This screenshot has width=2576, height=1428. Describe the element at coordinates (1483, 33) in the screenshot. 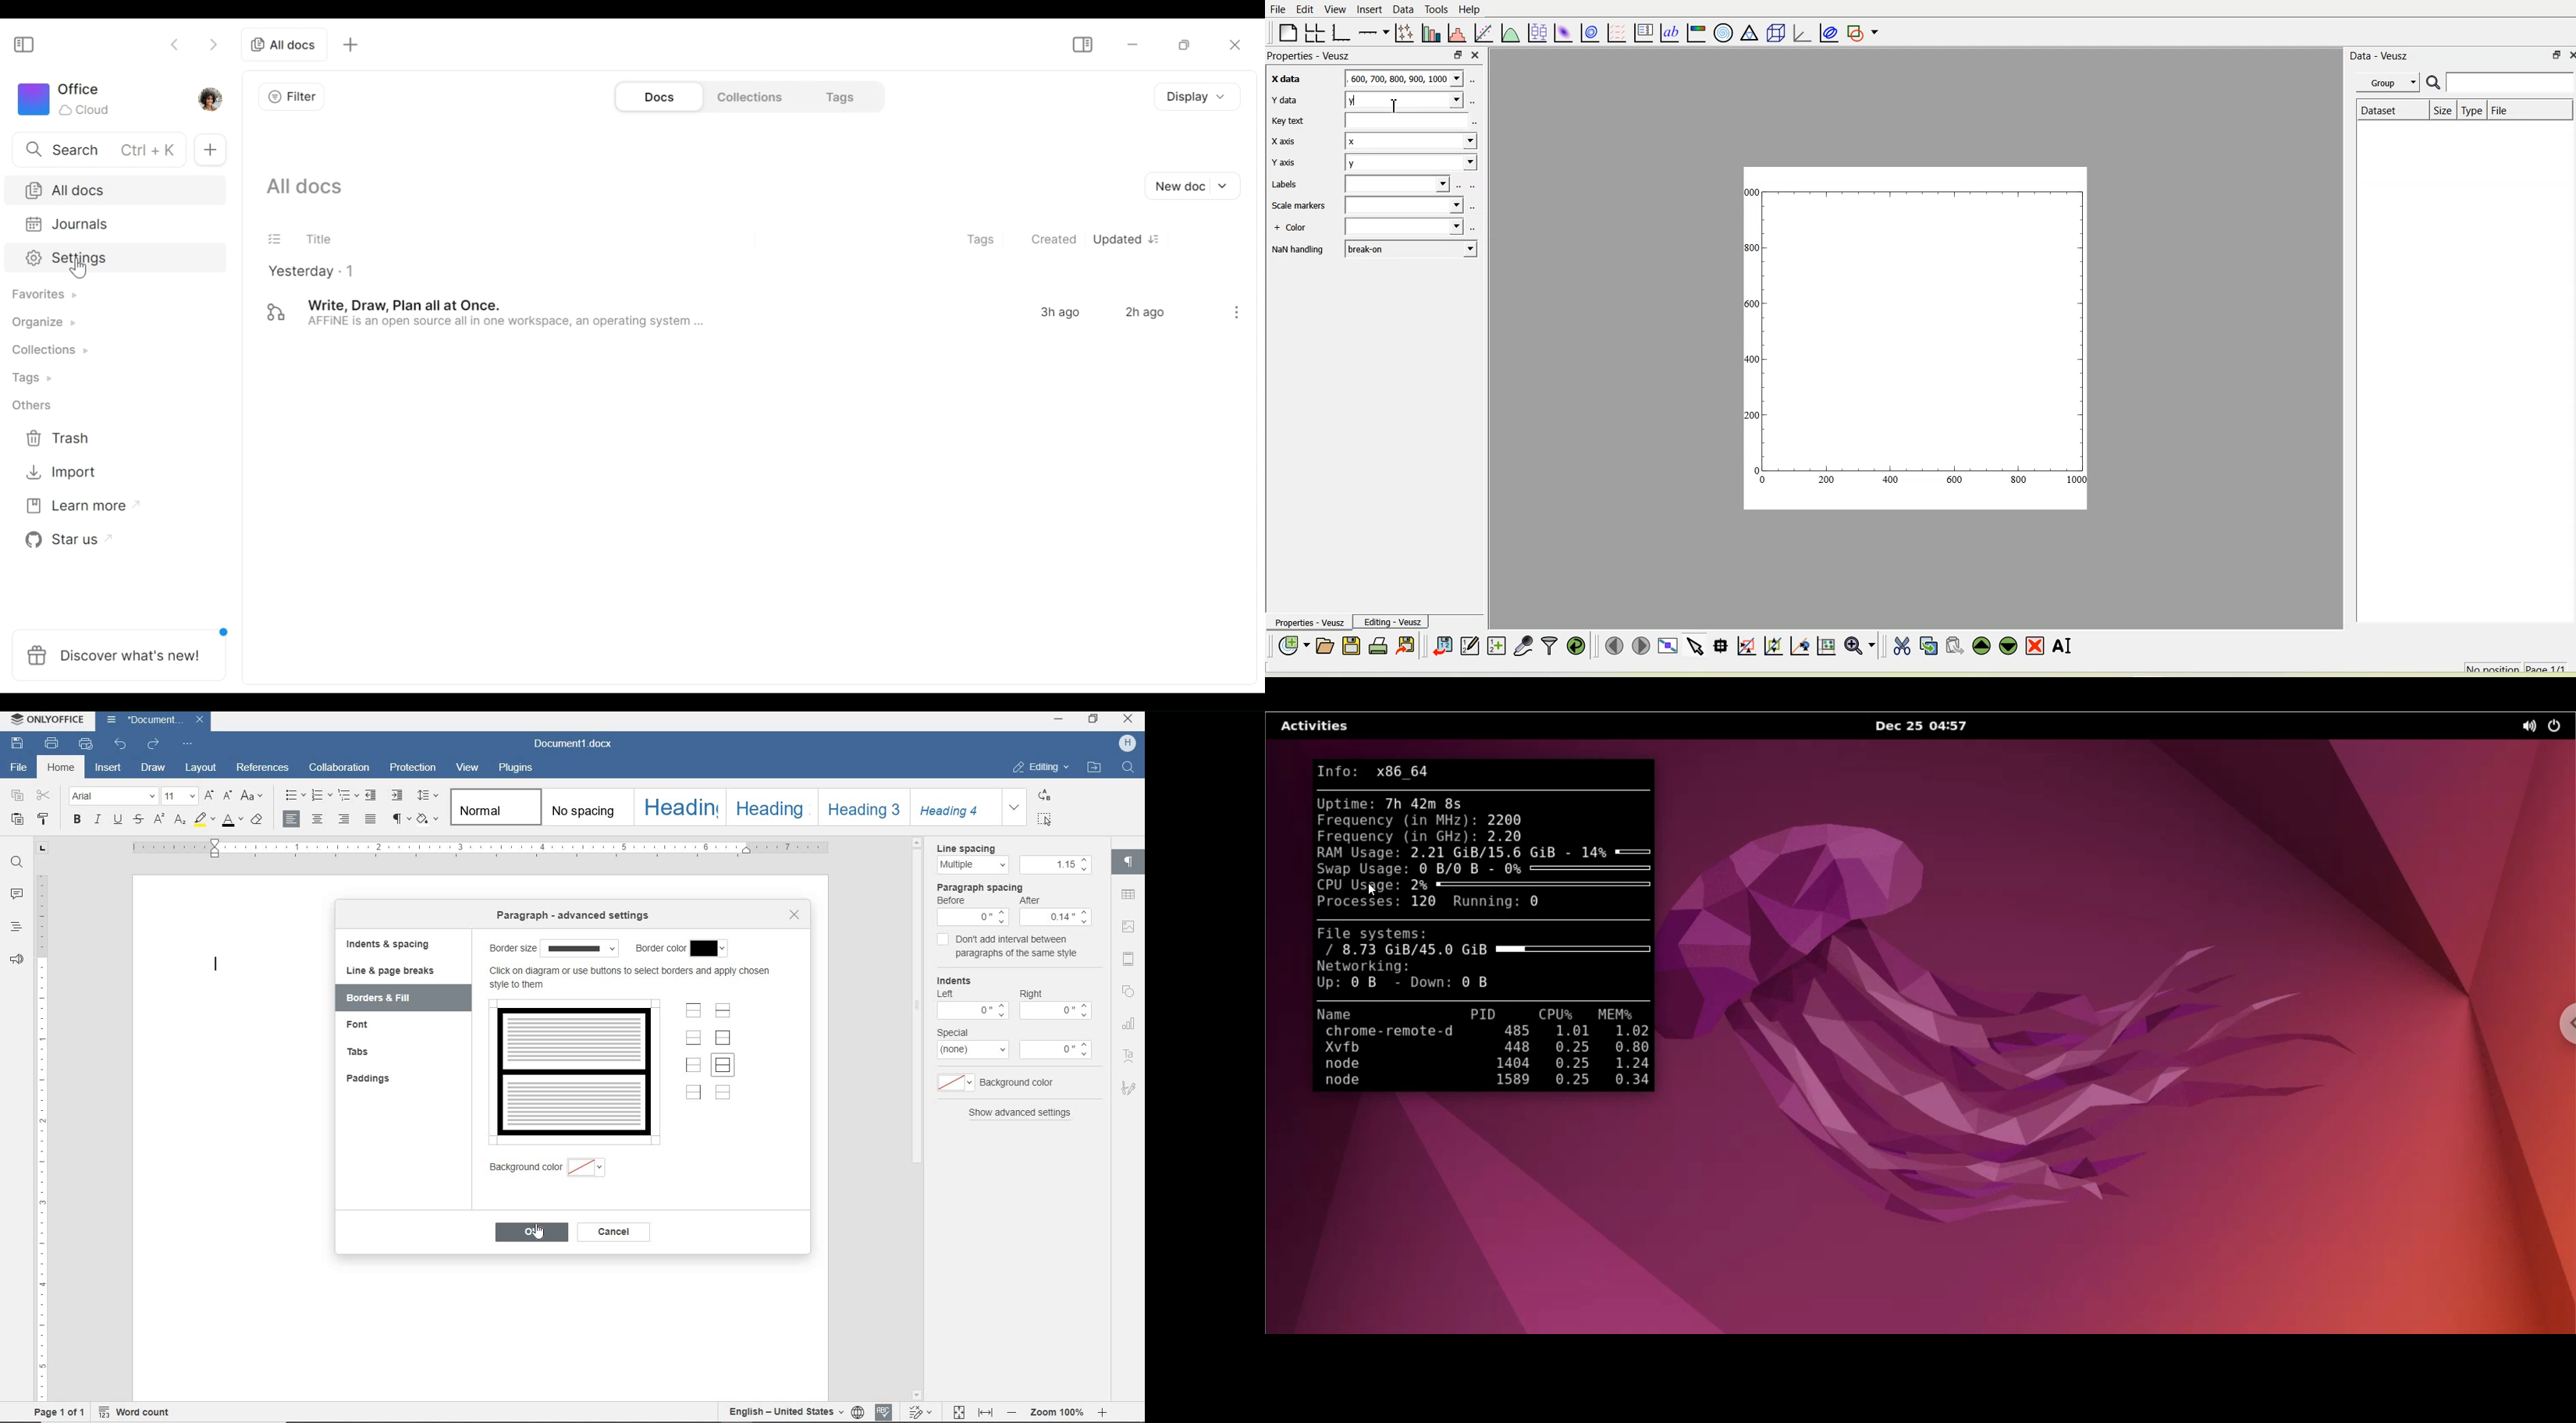

I see `fit a function to data` at that location.